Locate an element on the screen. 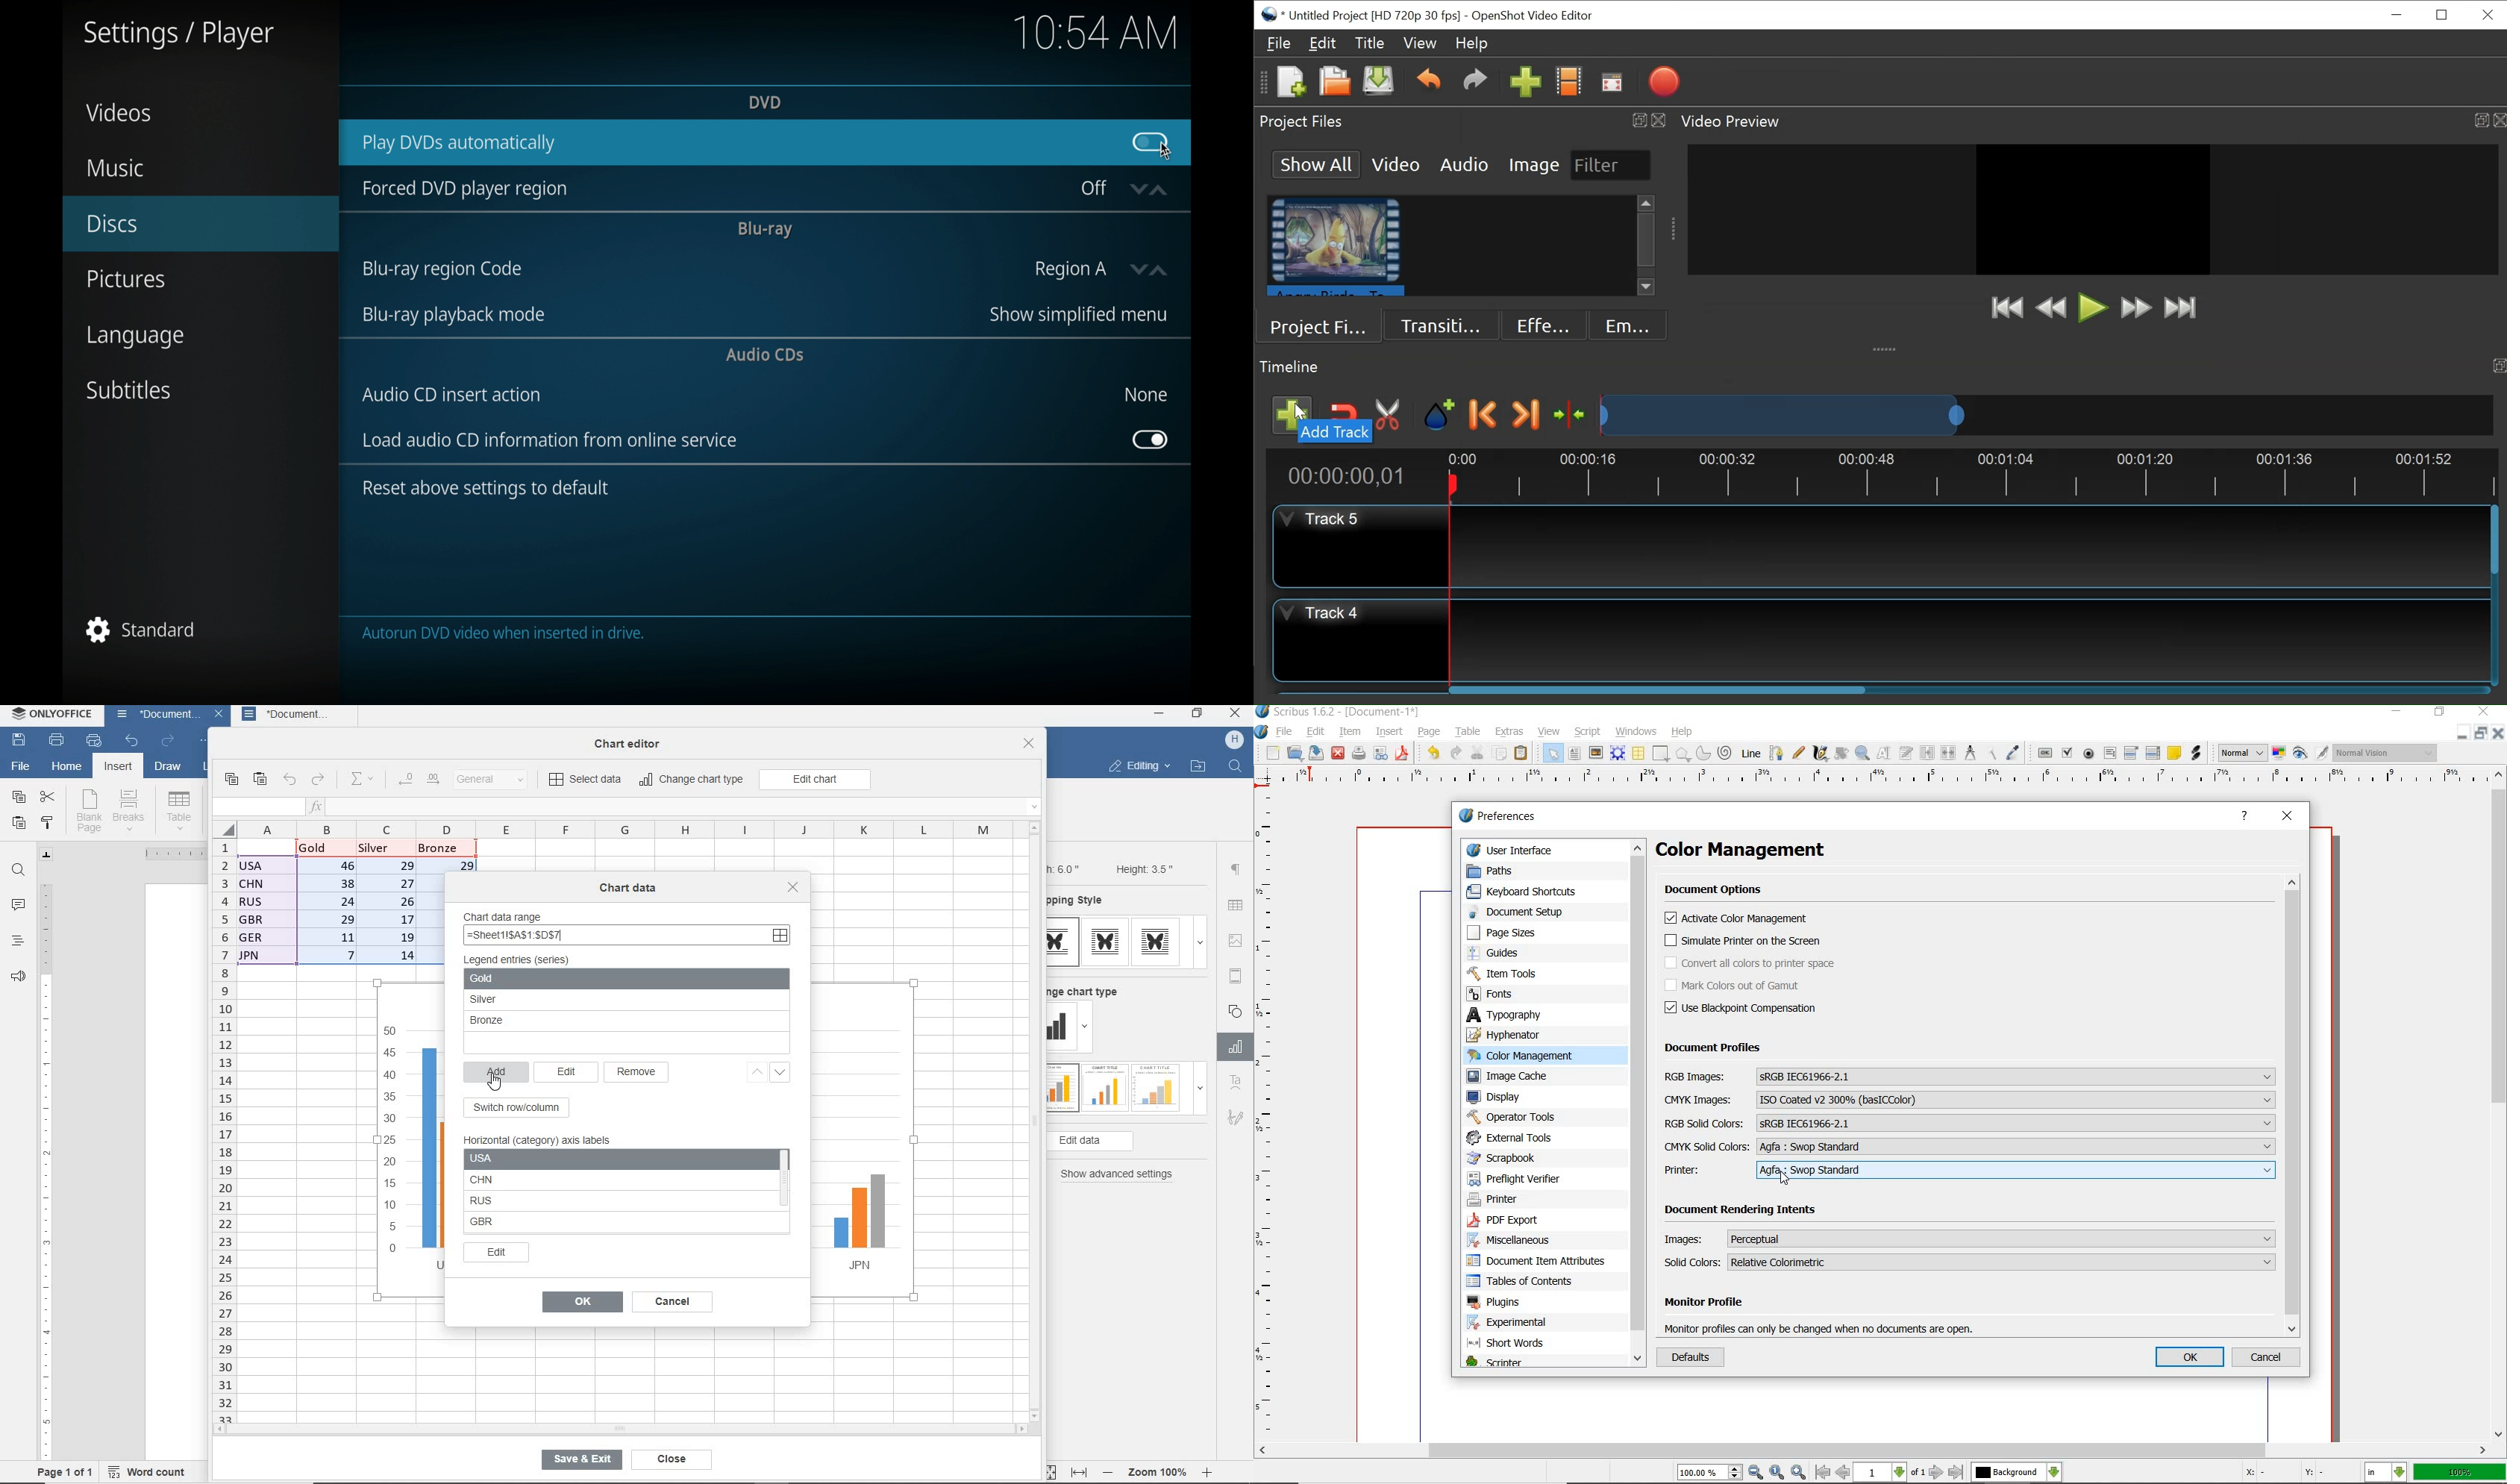  mark color out of gamut is located at coordinates (1750, 986).